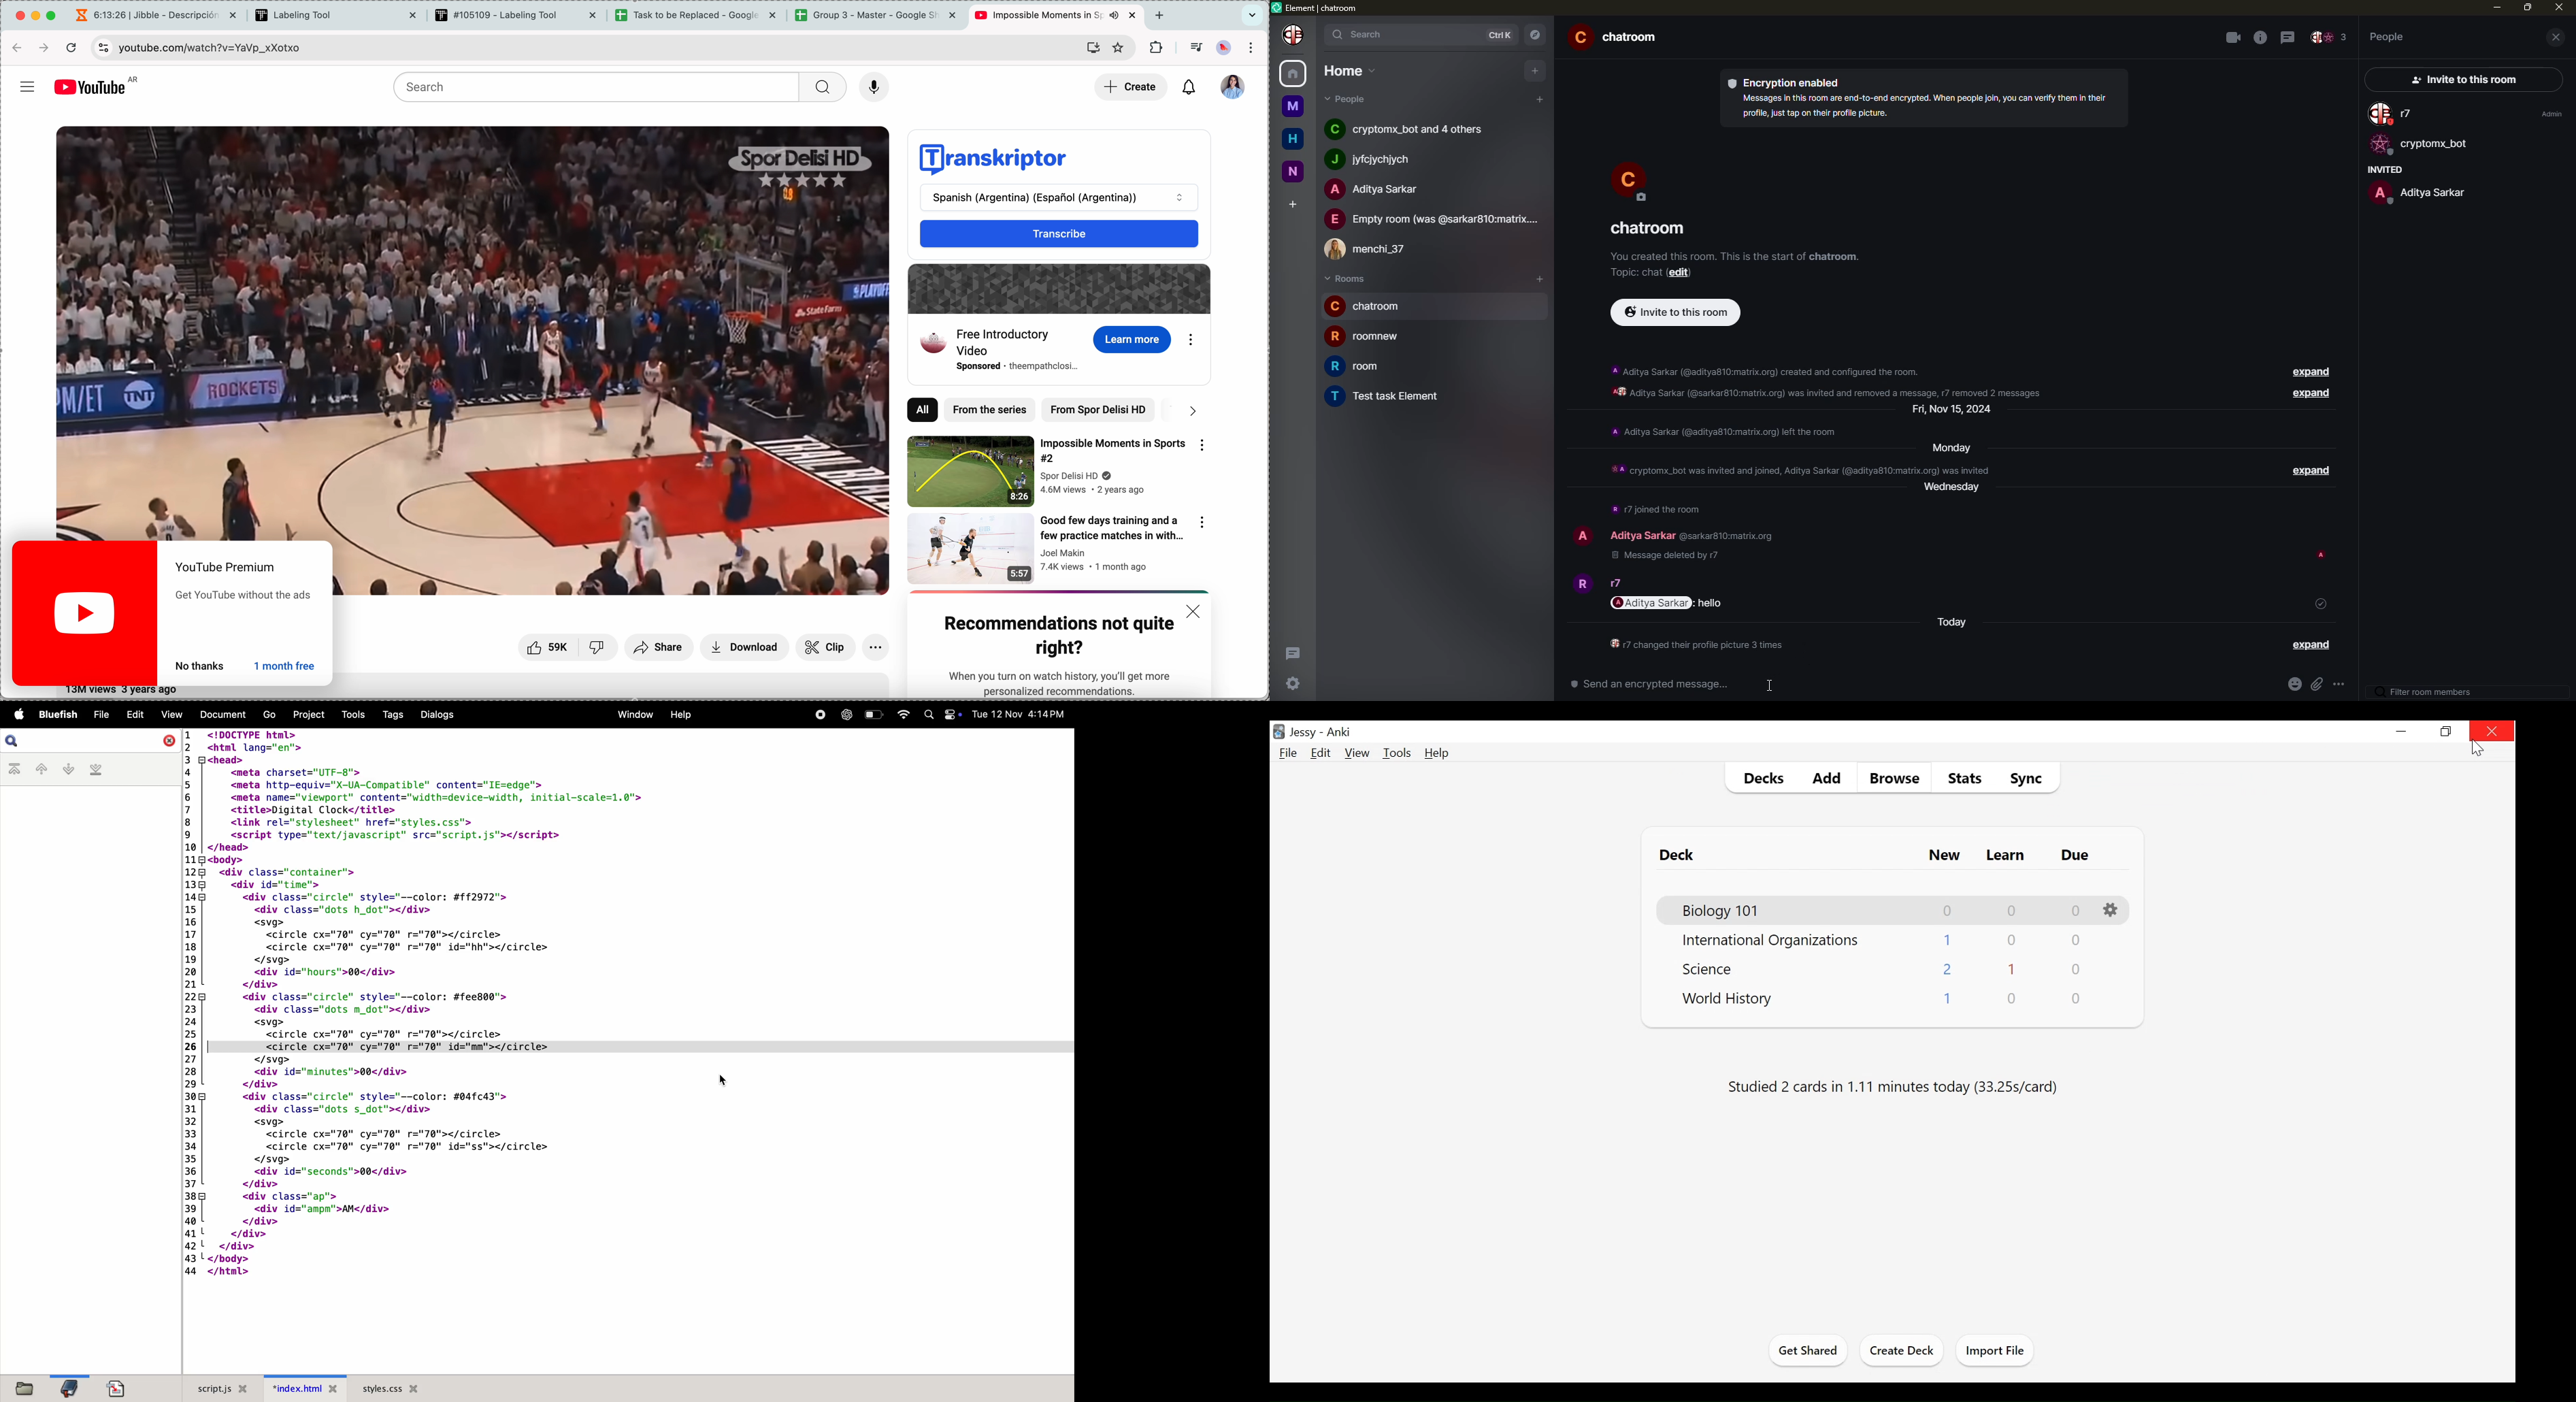 The width and height of the screenshot is (2576, 1428). I want to click on customize and control Google Chrome, so click(1252, 47).